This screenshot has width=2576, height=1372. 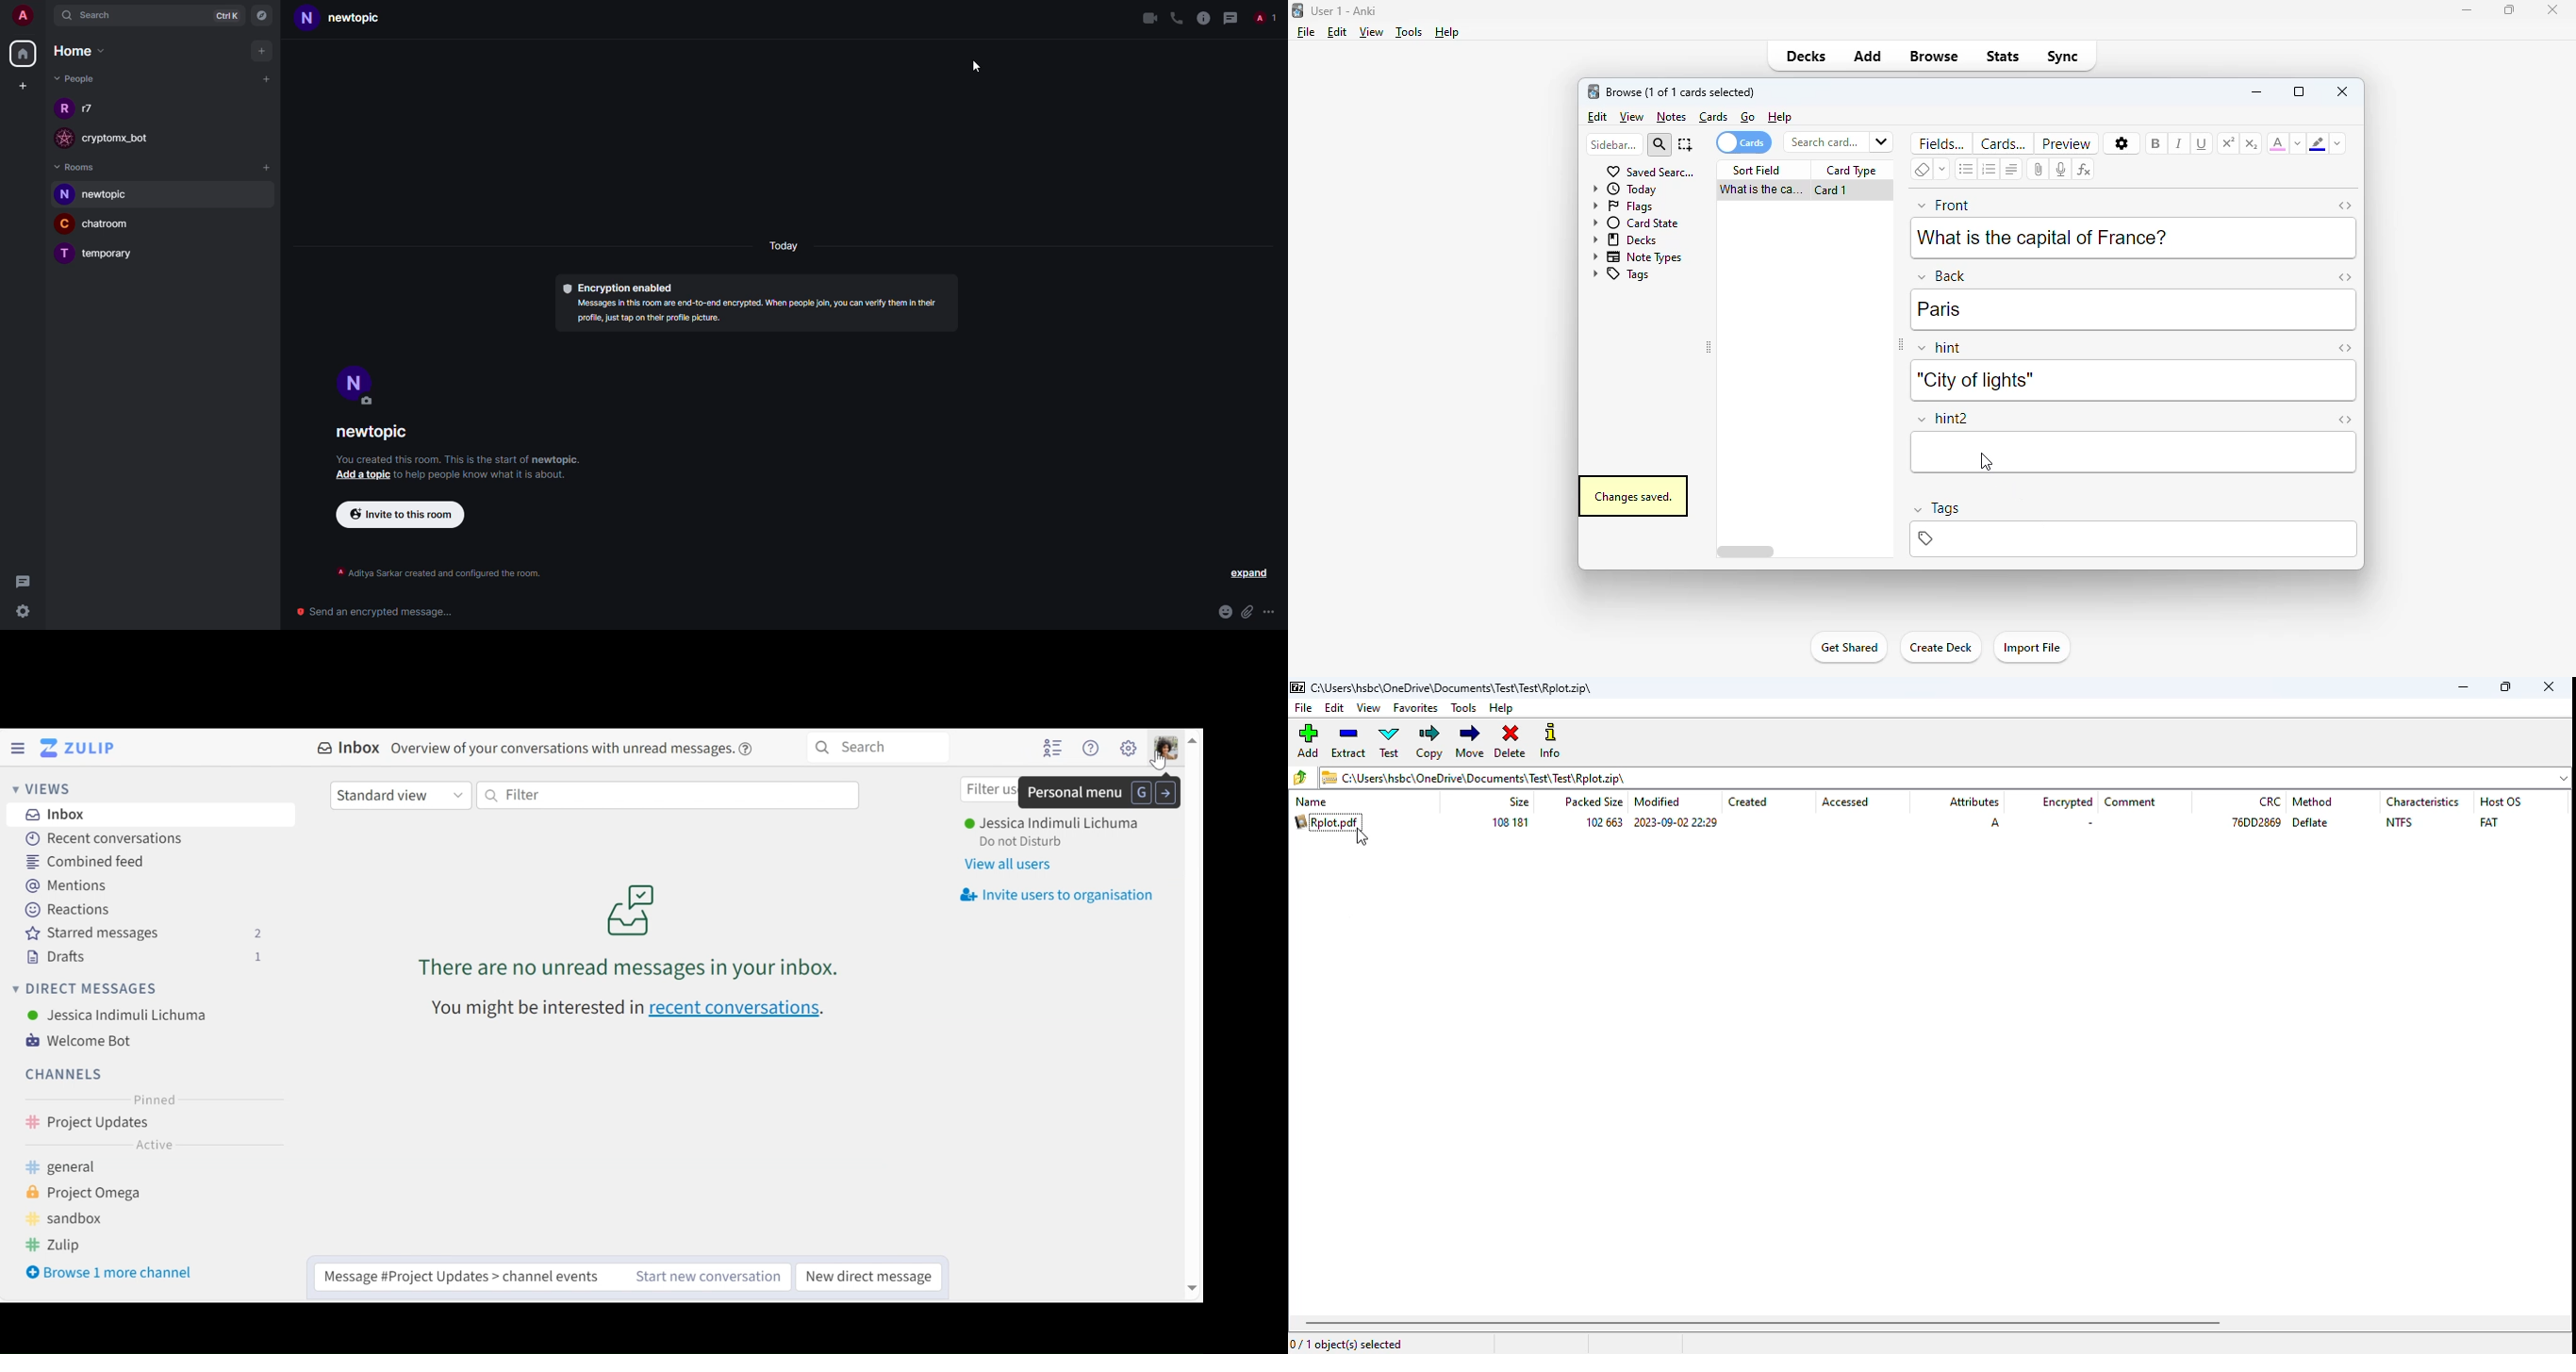 What do you see at coordinates (23, 86) in the screenshot?
I see `create space` at bounding box center [23, 86].